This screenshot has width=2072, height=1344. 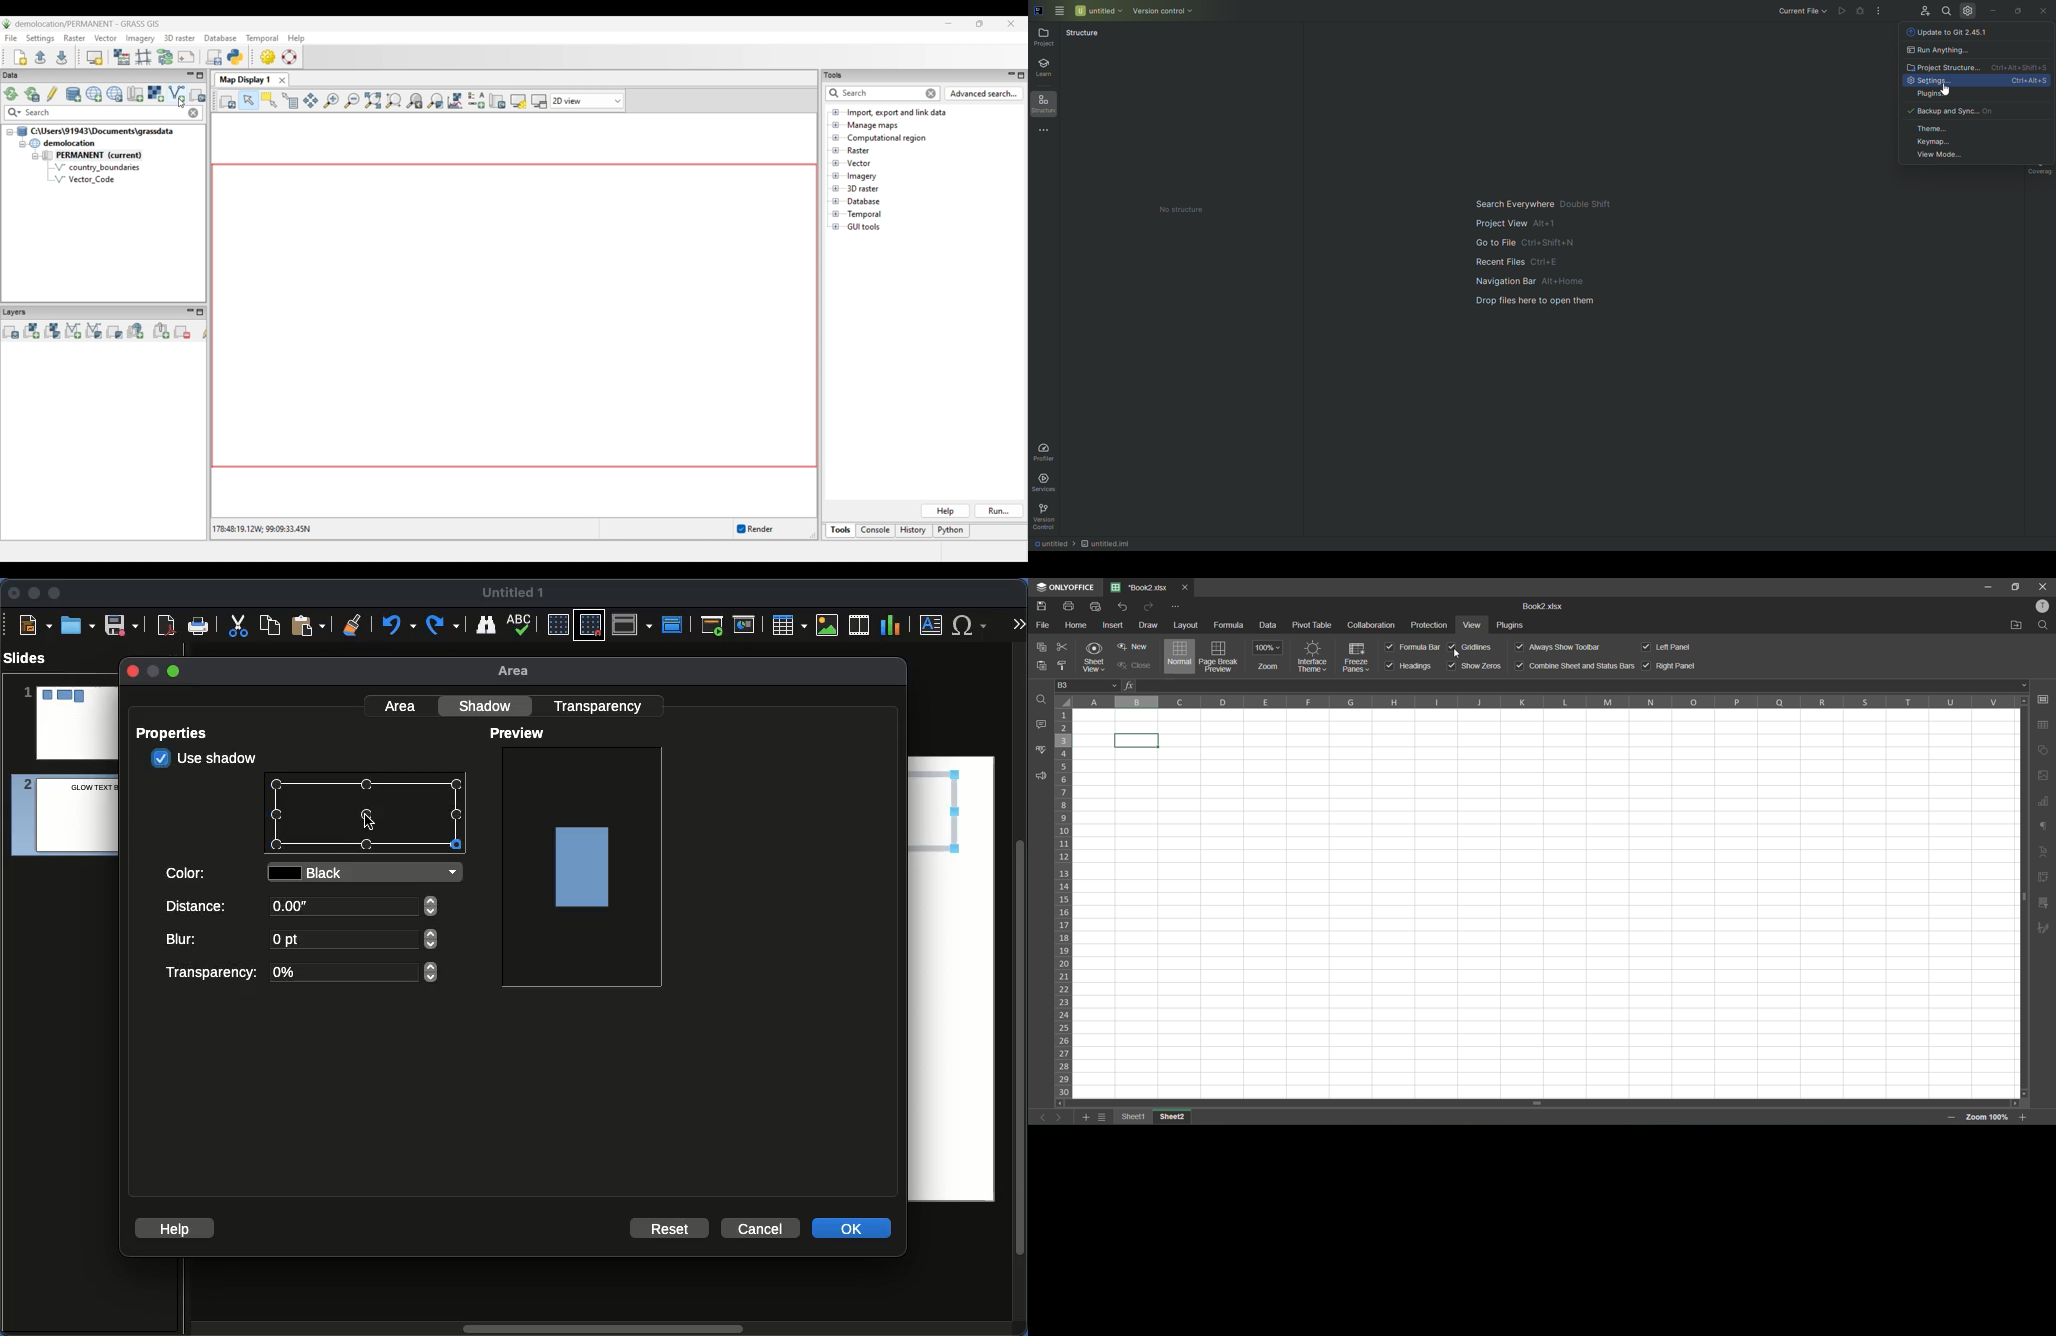 What do you see at coordinates (671, 1227) in the screenshot?
I see `Reset` at bounding box center [671, 1227].